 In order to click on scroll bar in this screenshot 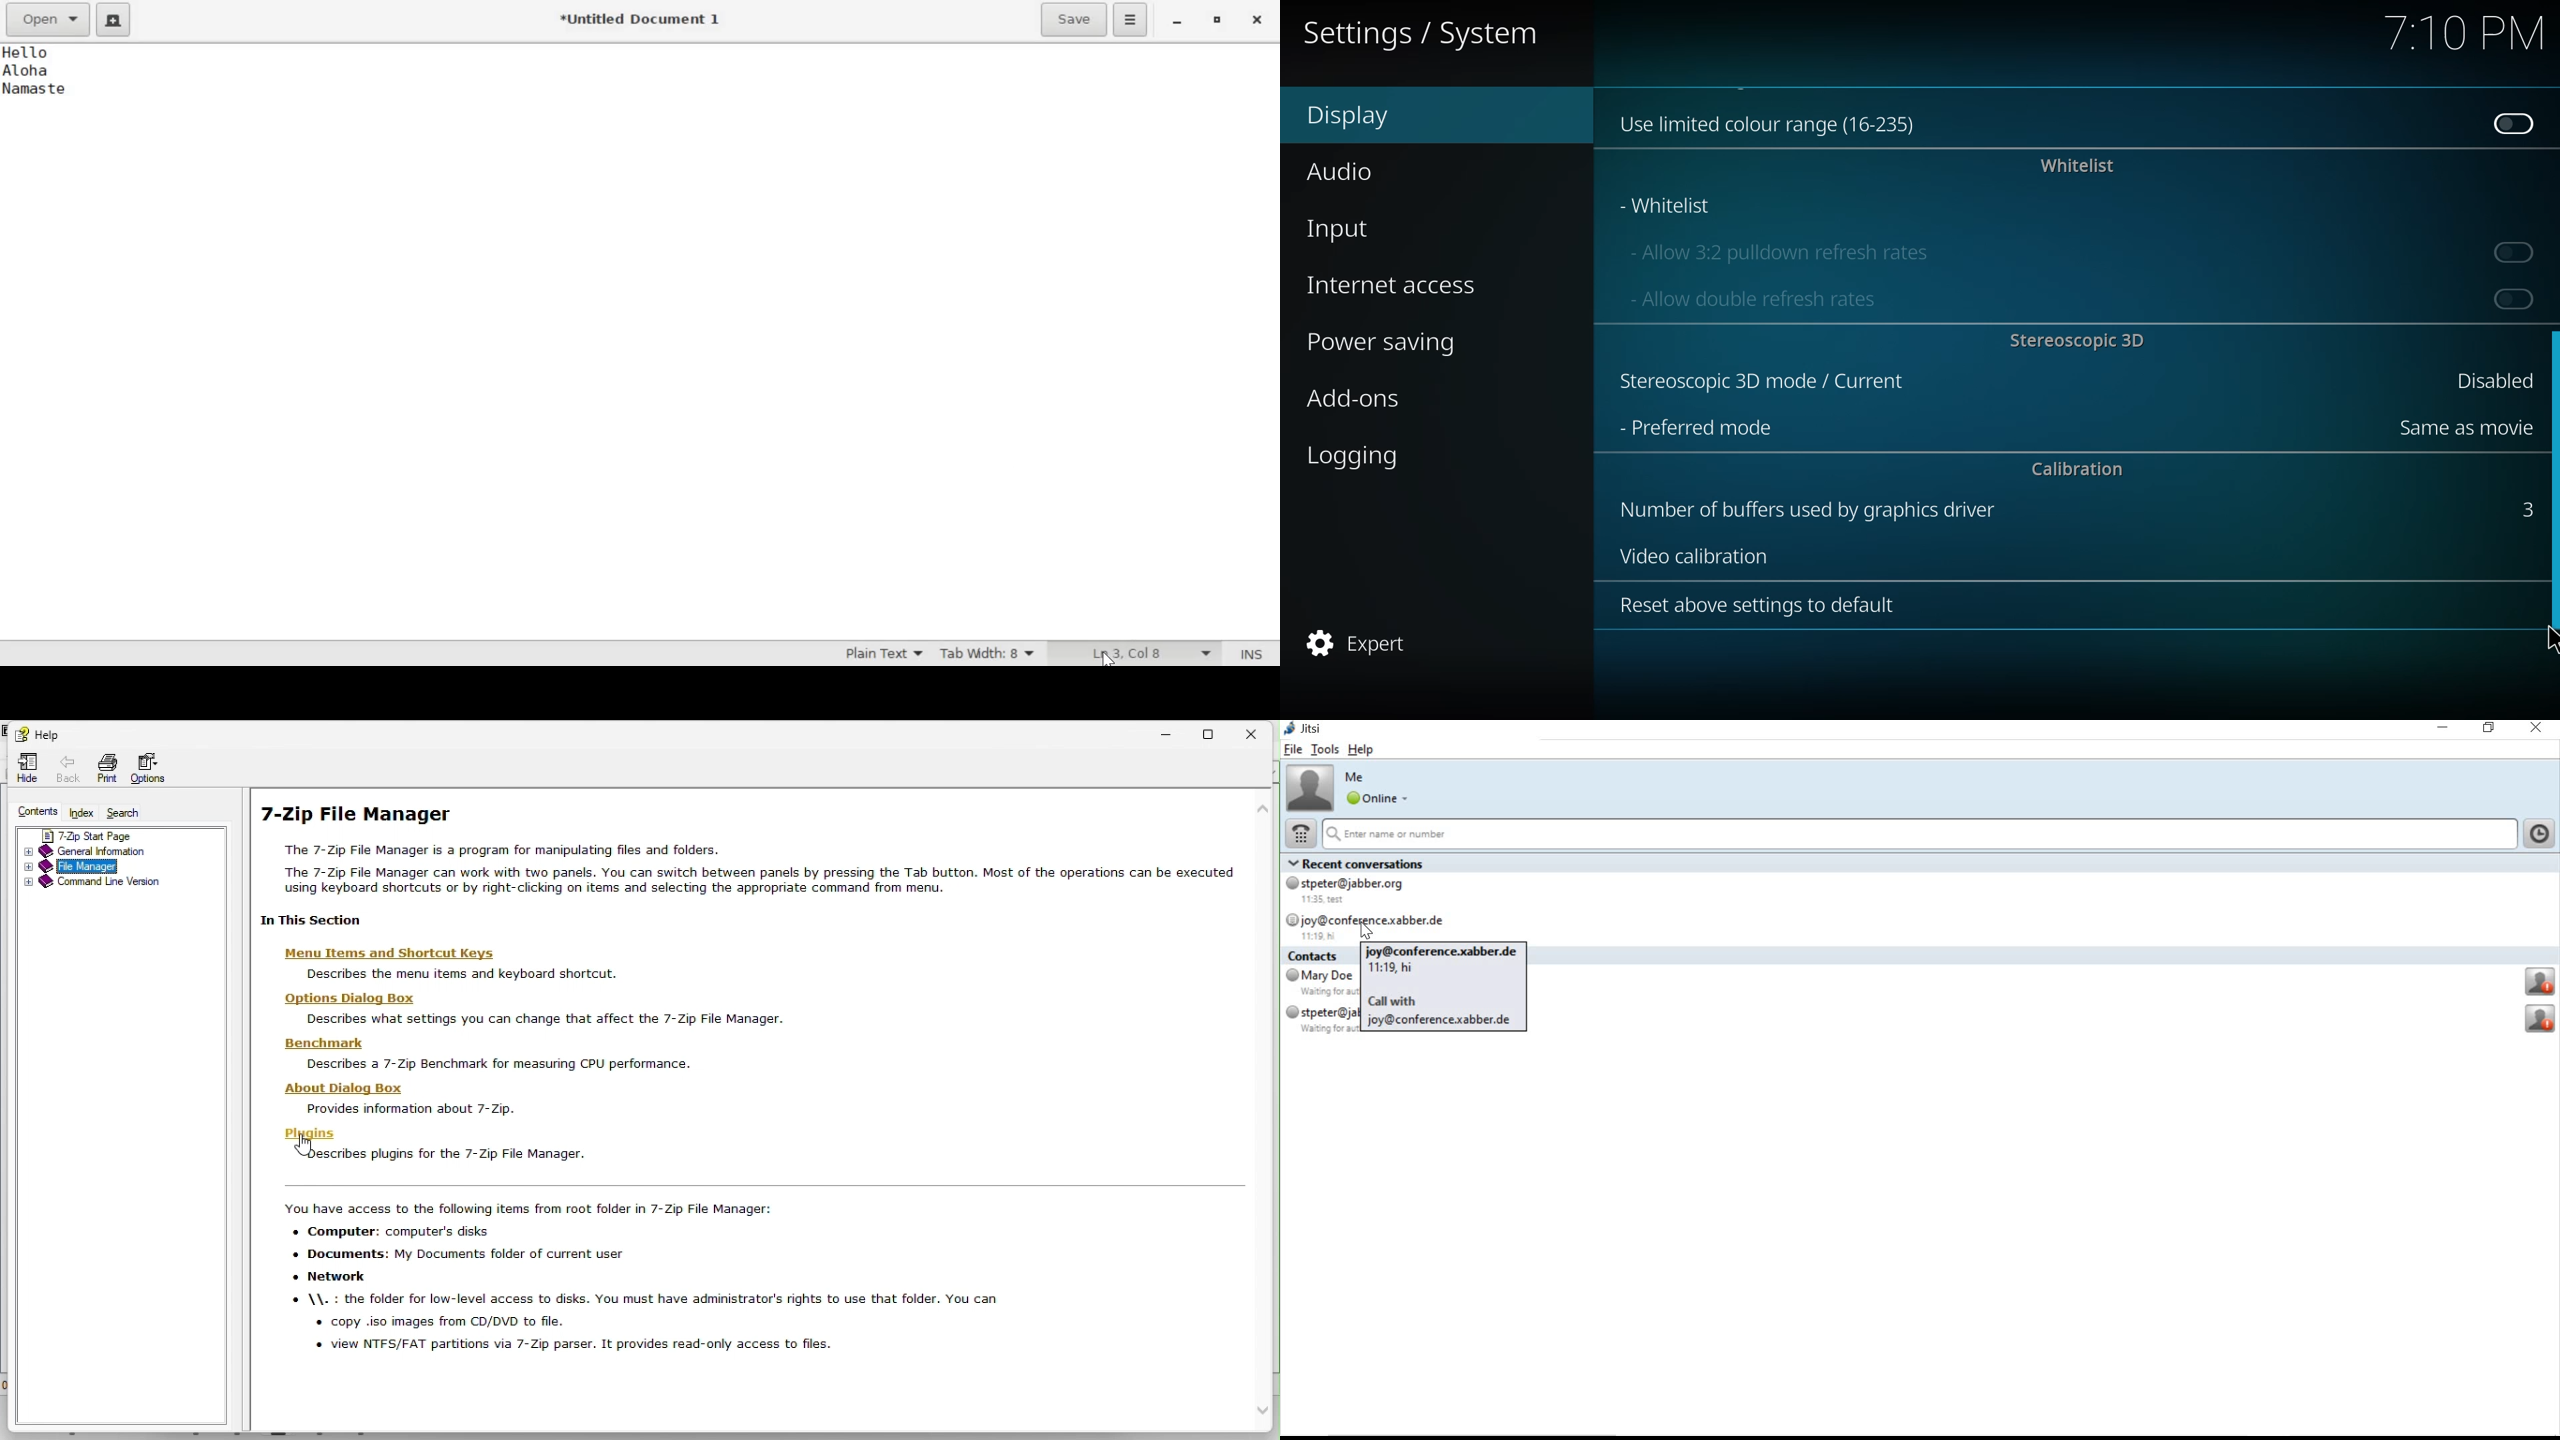, I will do `click(1265, 1114)`.